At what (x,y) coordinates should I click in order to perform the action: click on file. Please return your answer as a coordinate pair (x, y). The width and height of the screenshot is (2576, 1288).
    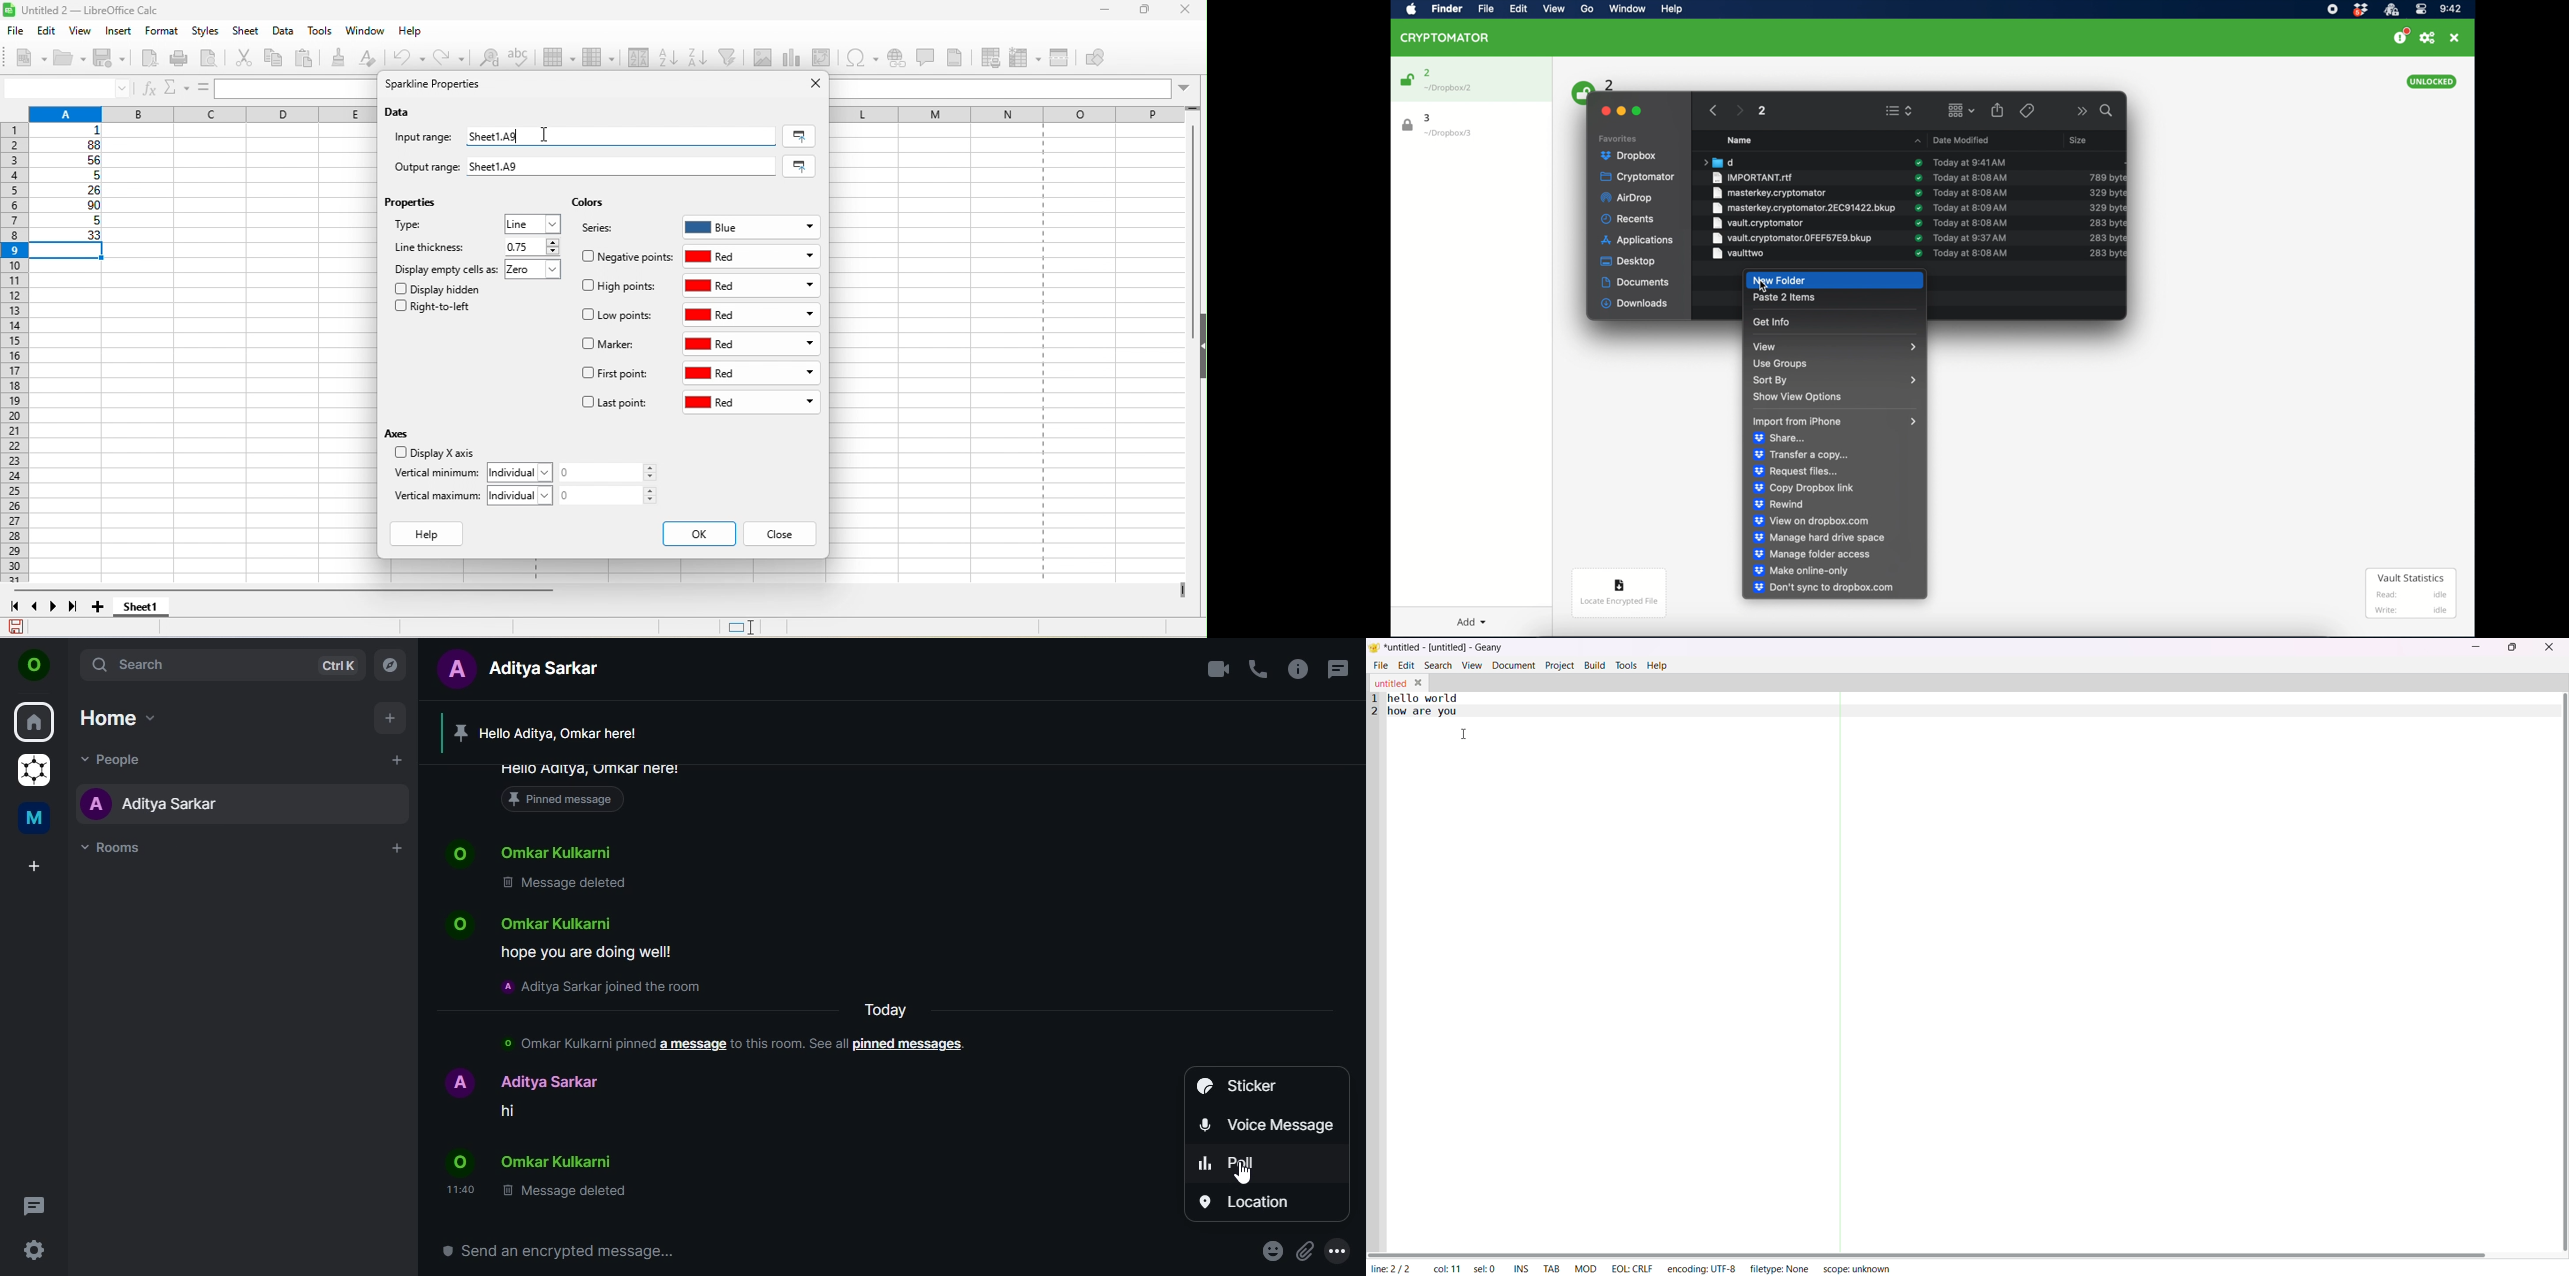
    Looking at the image, I should click on (14, 29).